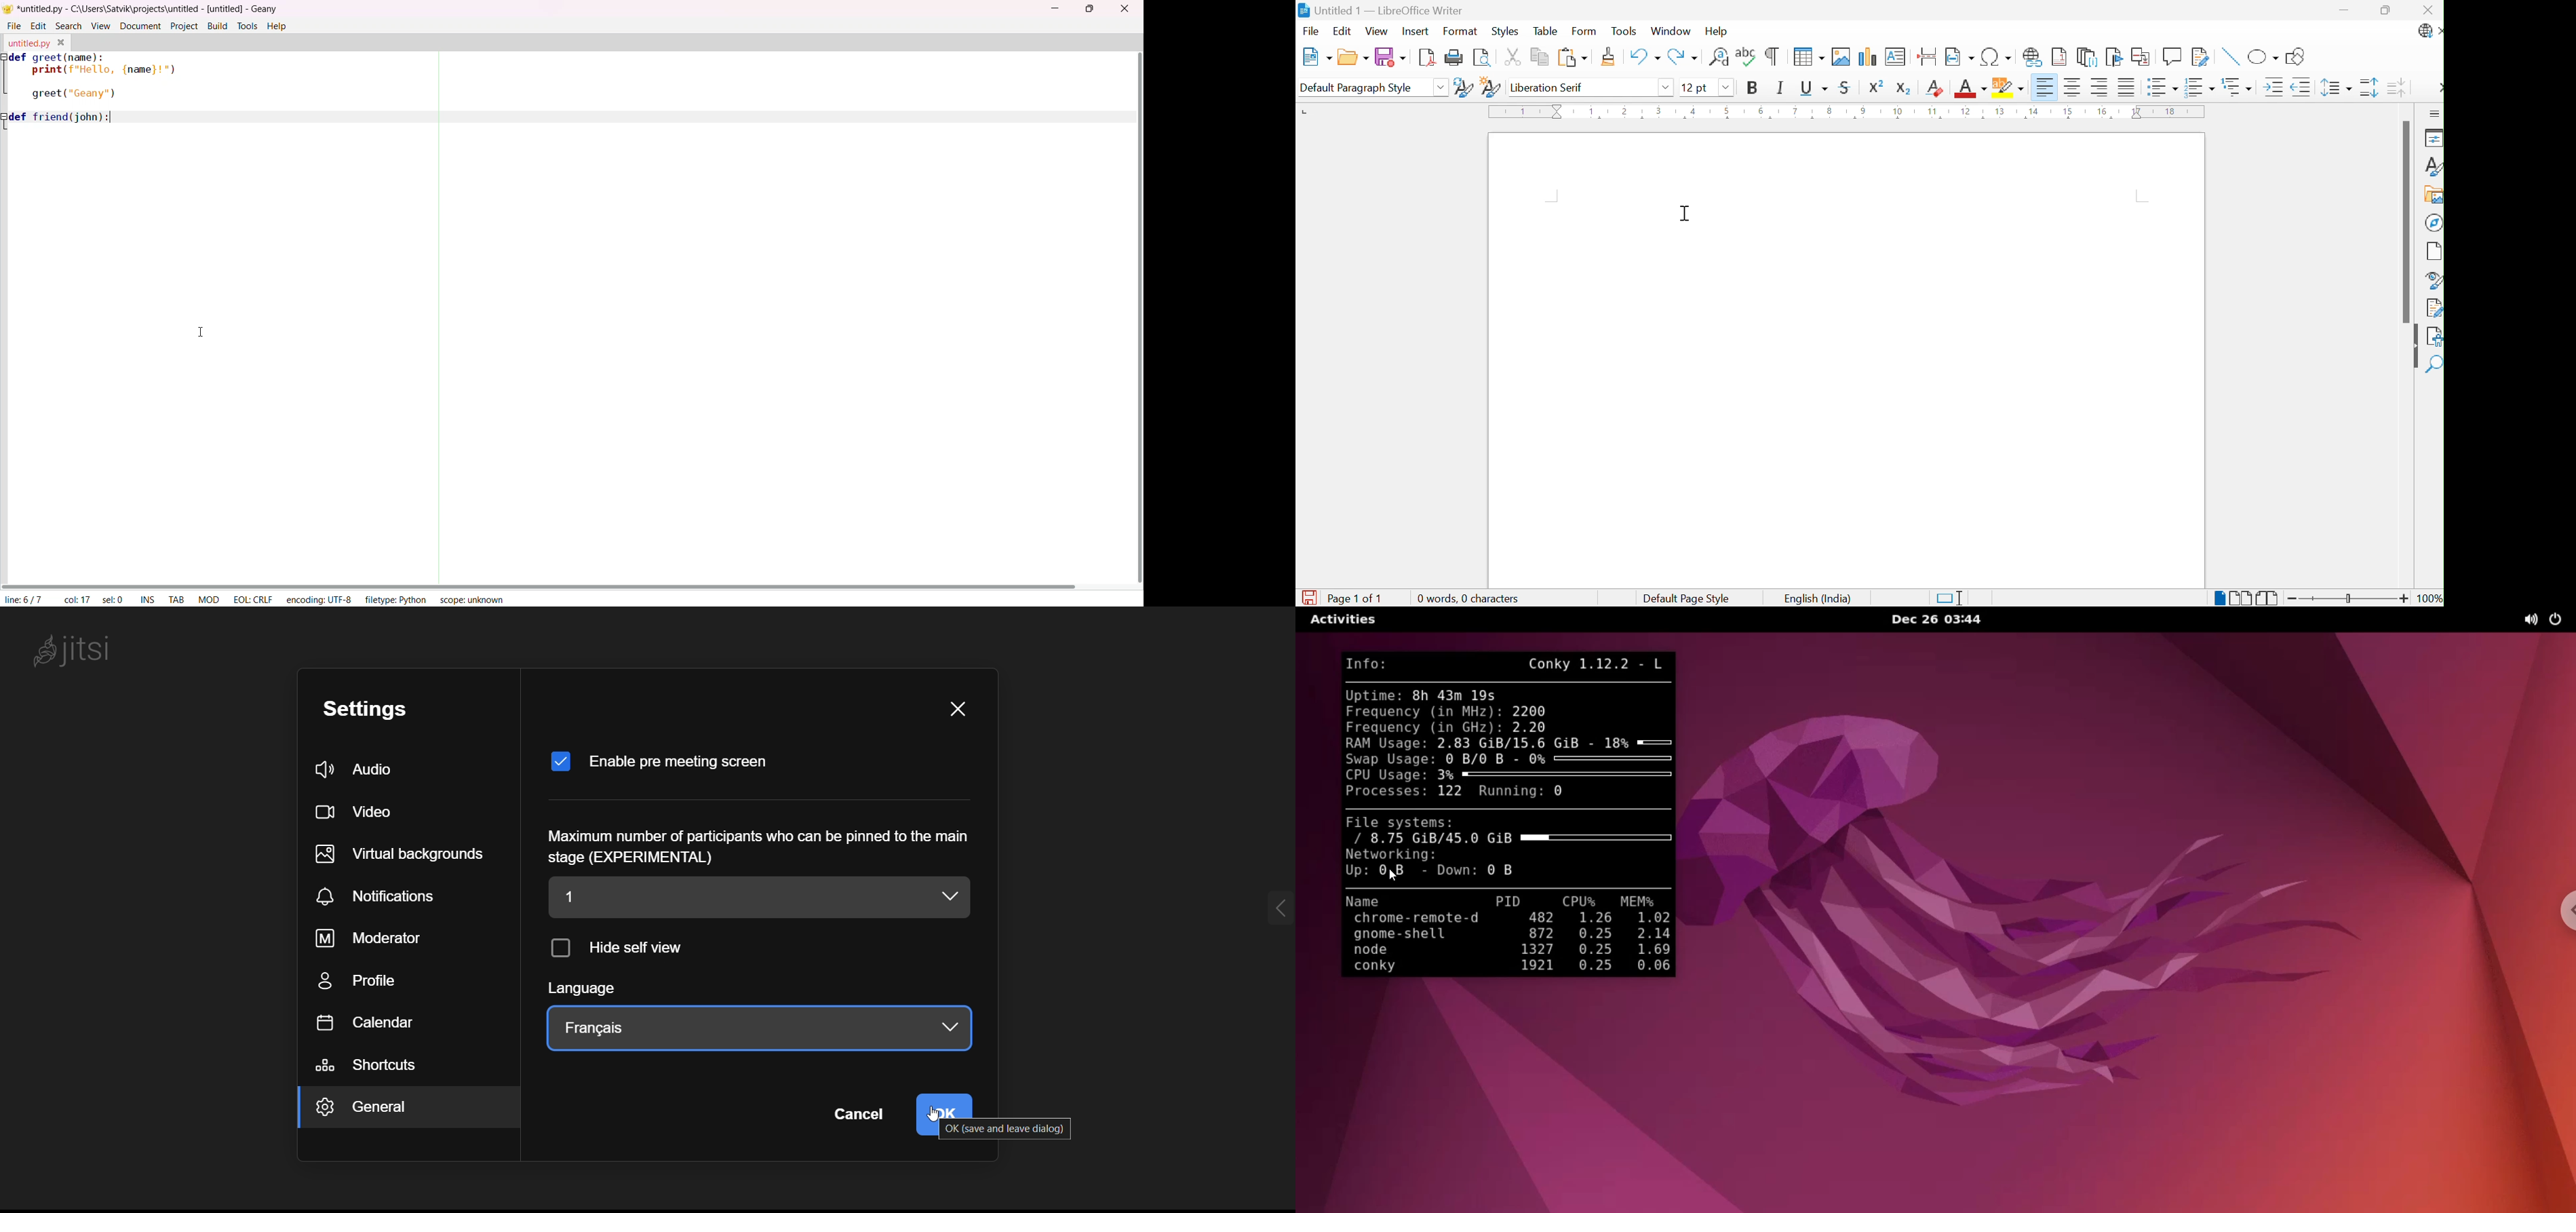 This screenshot has height=1232, width=2576. Describe the element at coordinates (756, 846) in the screenshot. I see `Maximum number of participants who can be pinned to the main
stage (EXPERIMENTAL)` at that location.